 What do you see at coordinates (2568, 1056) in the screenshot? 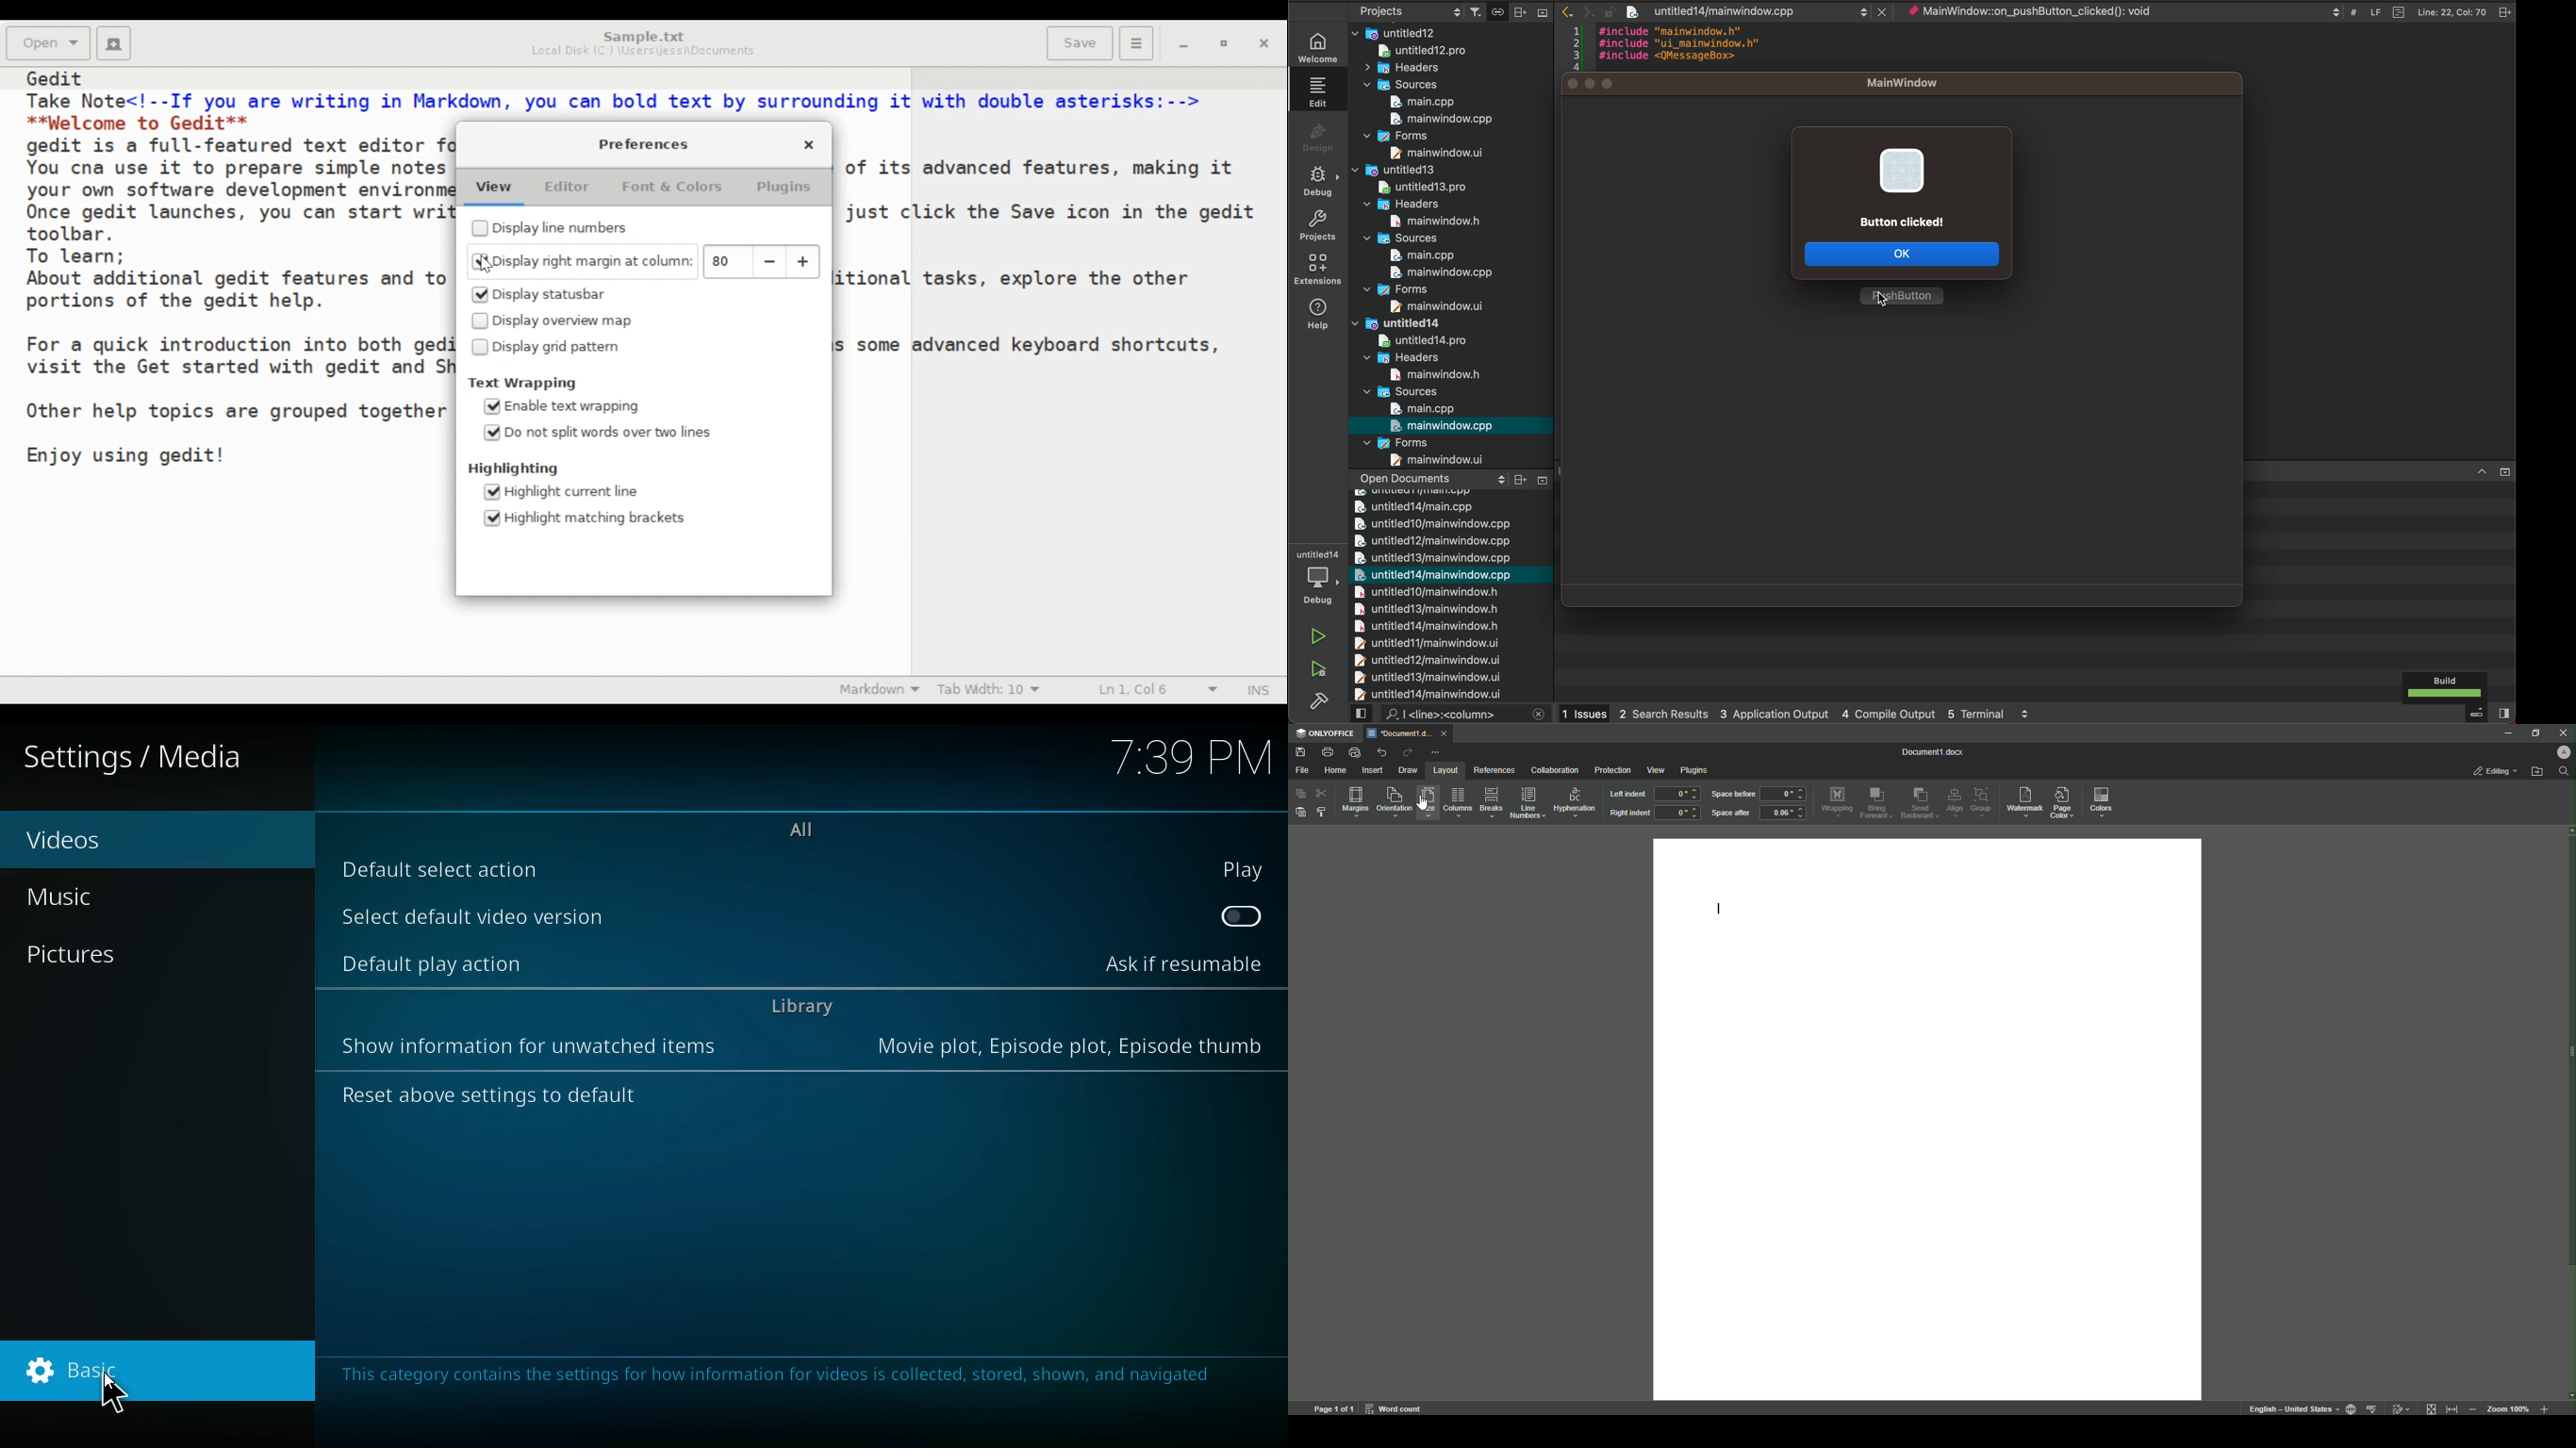
I see `Scrollbar` at bounding box center [2568, 1056].